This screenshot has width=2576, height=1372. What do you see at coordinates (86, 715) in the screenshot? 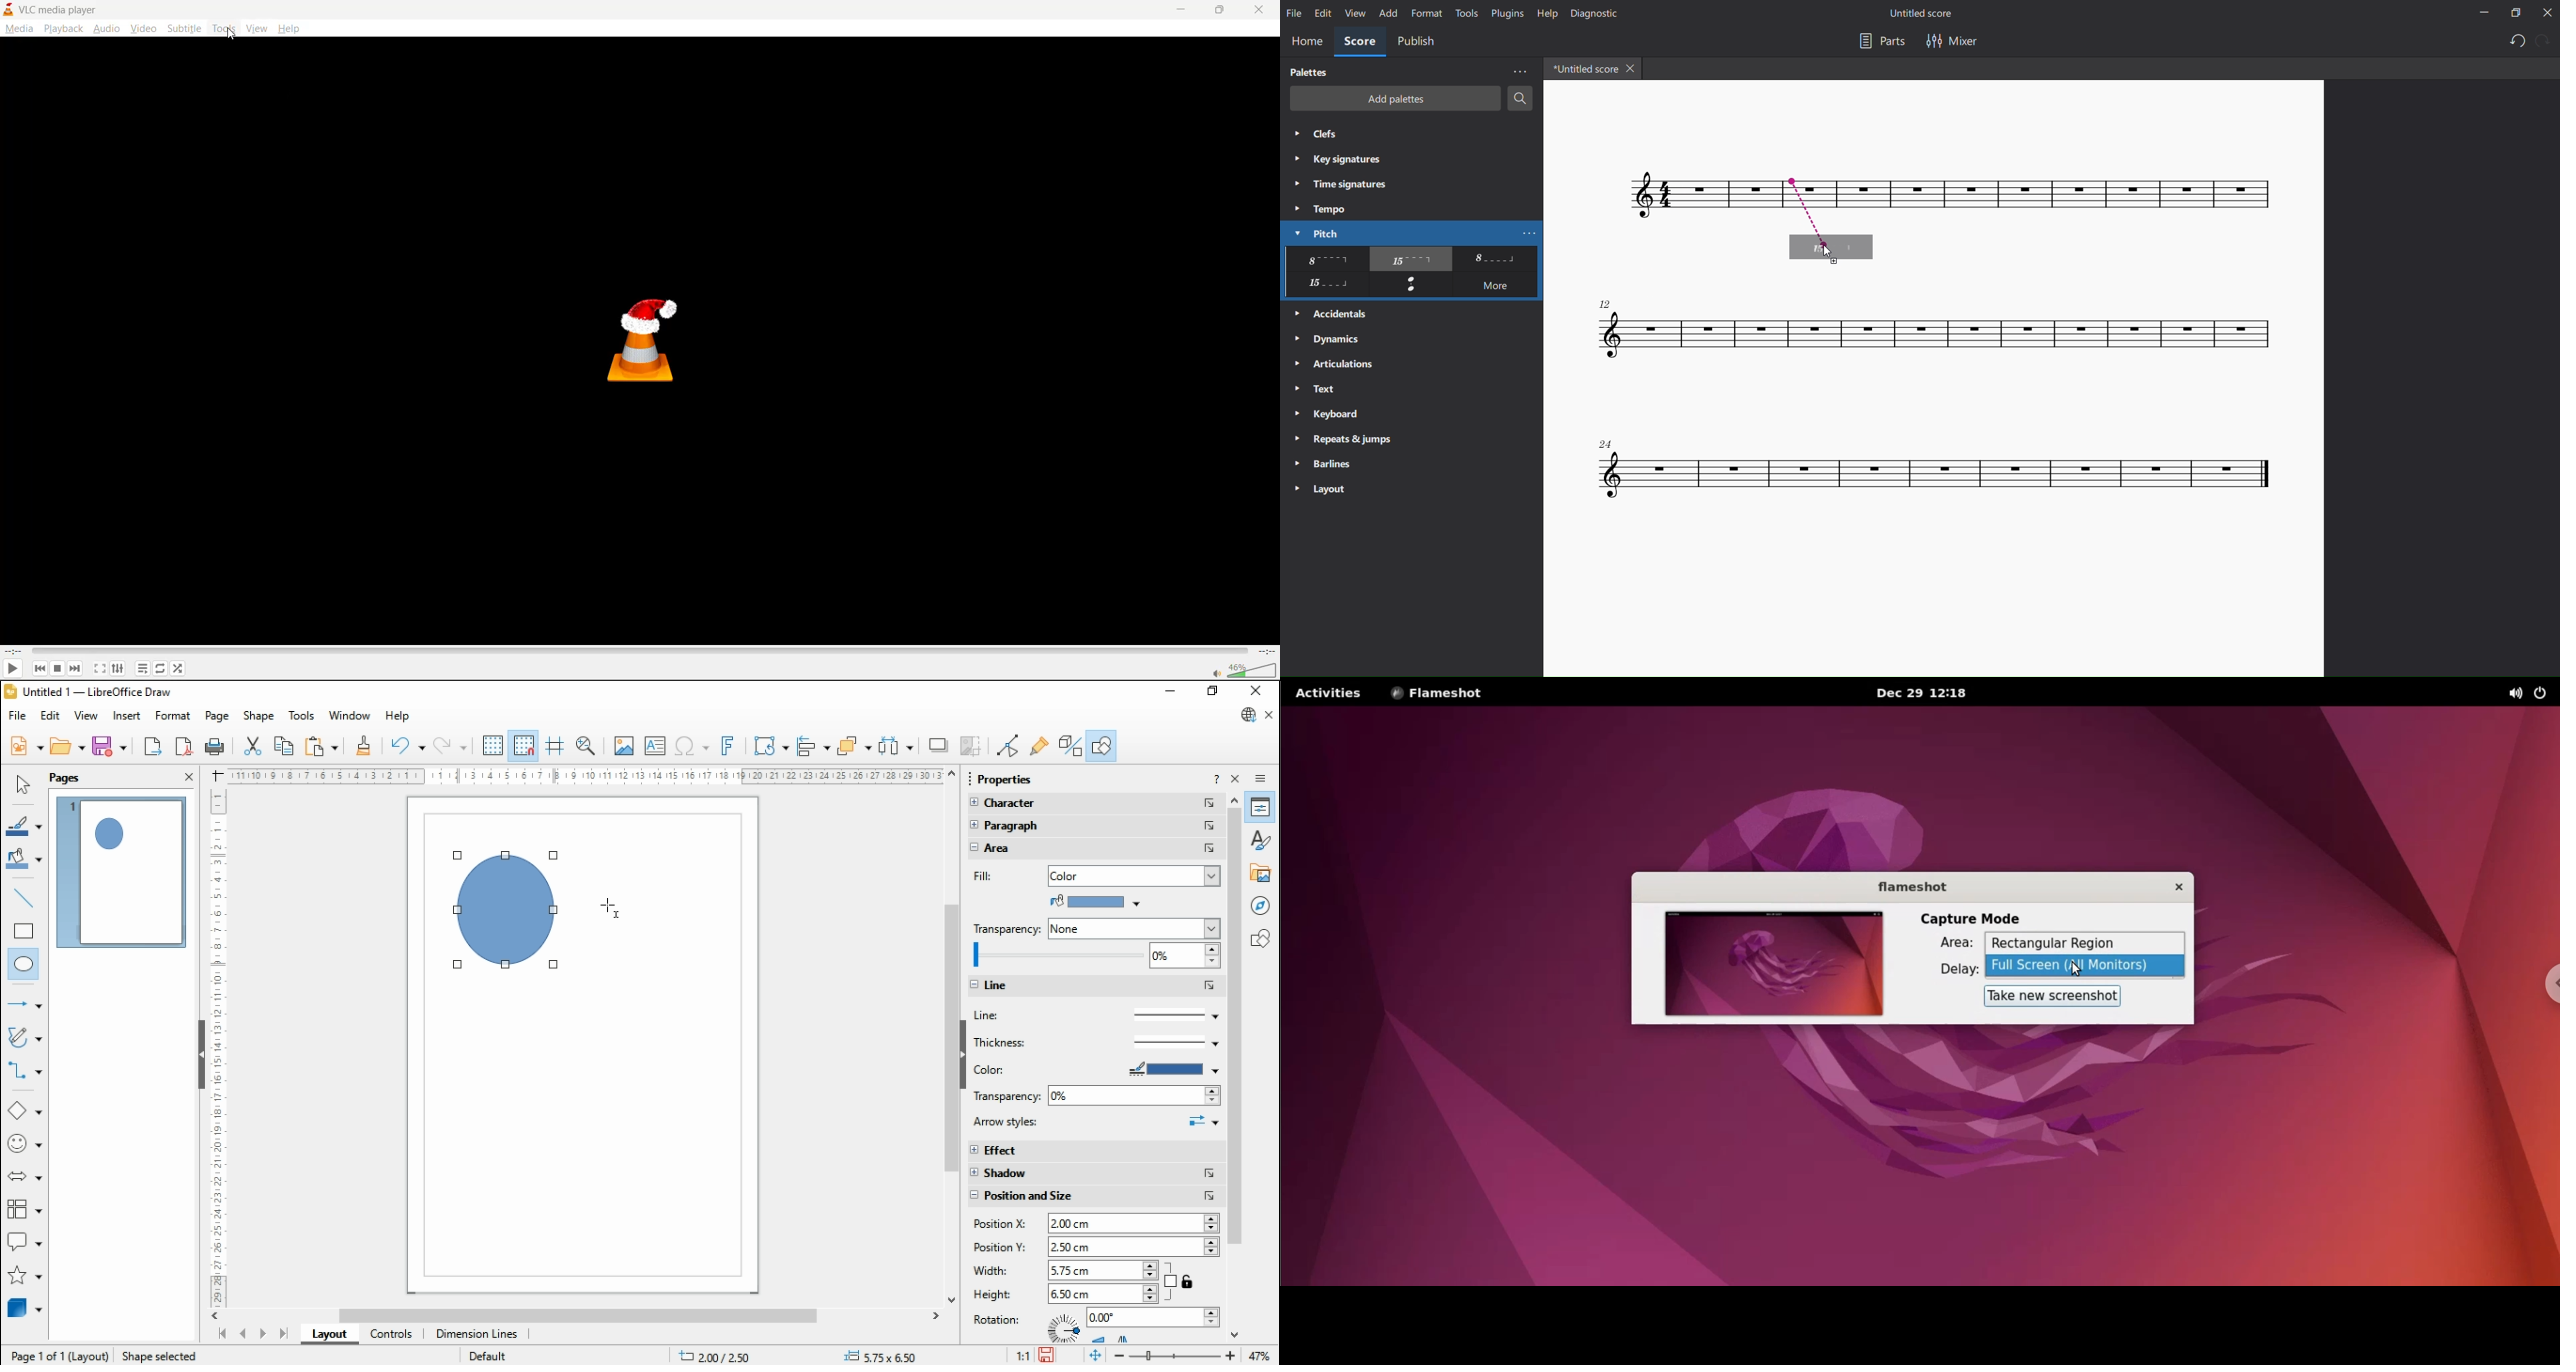
I see `view` at bounding box center [86, 715].